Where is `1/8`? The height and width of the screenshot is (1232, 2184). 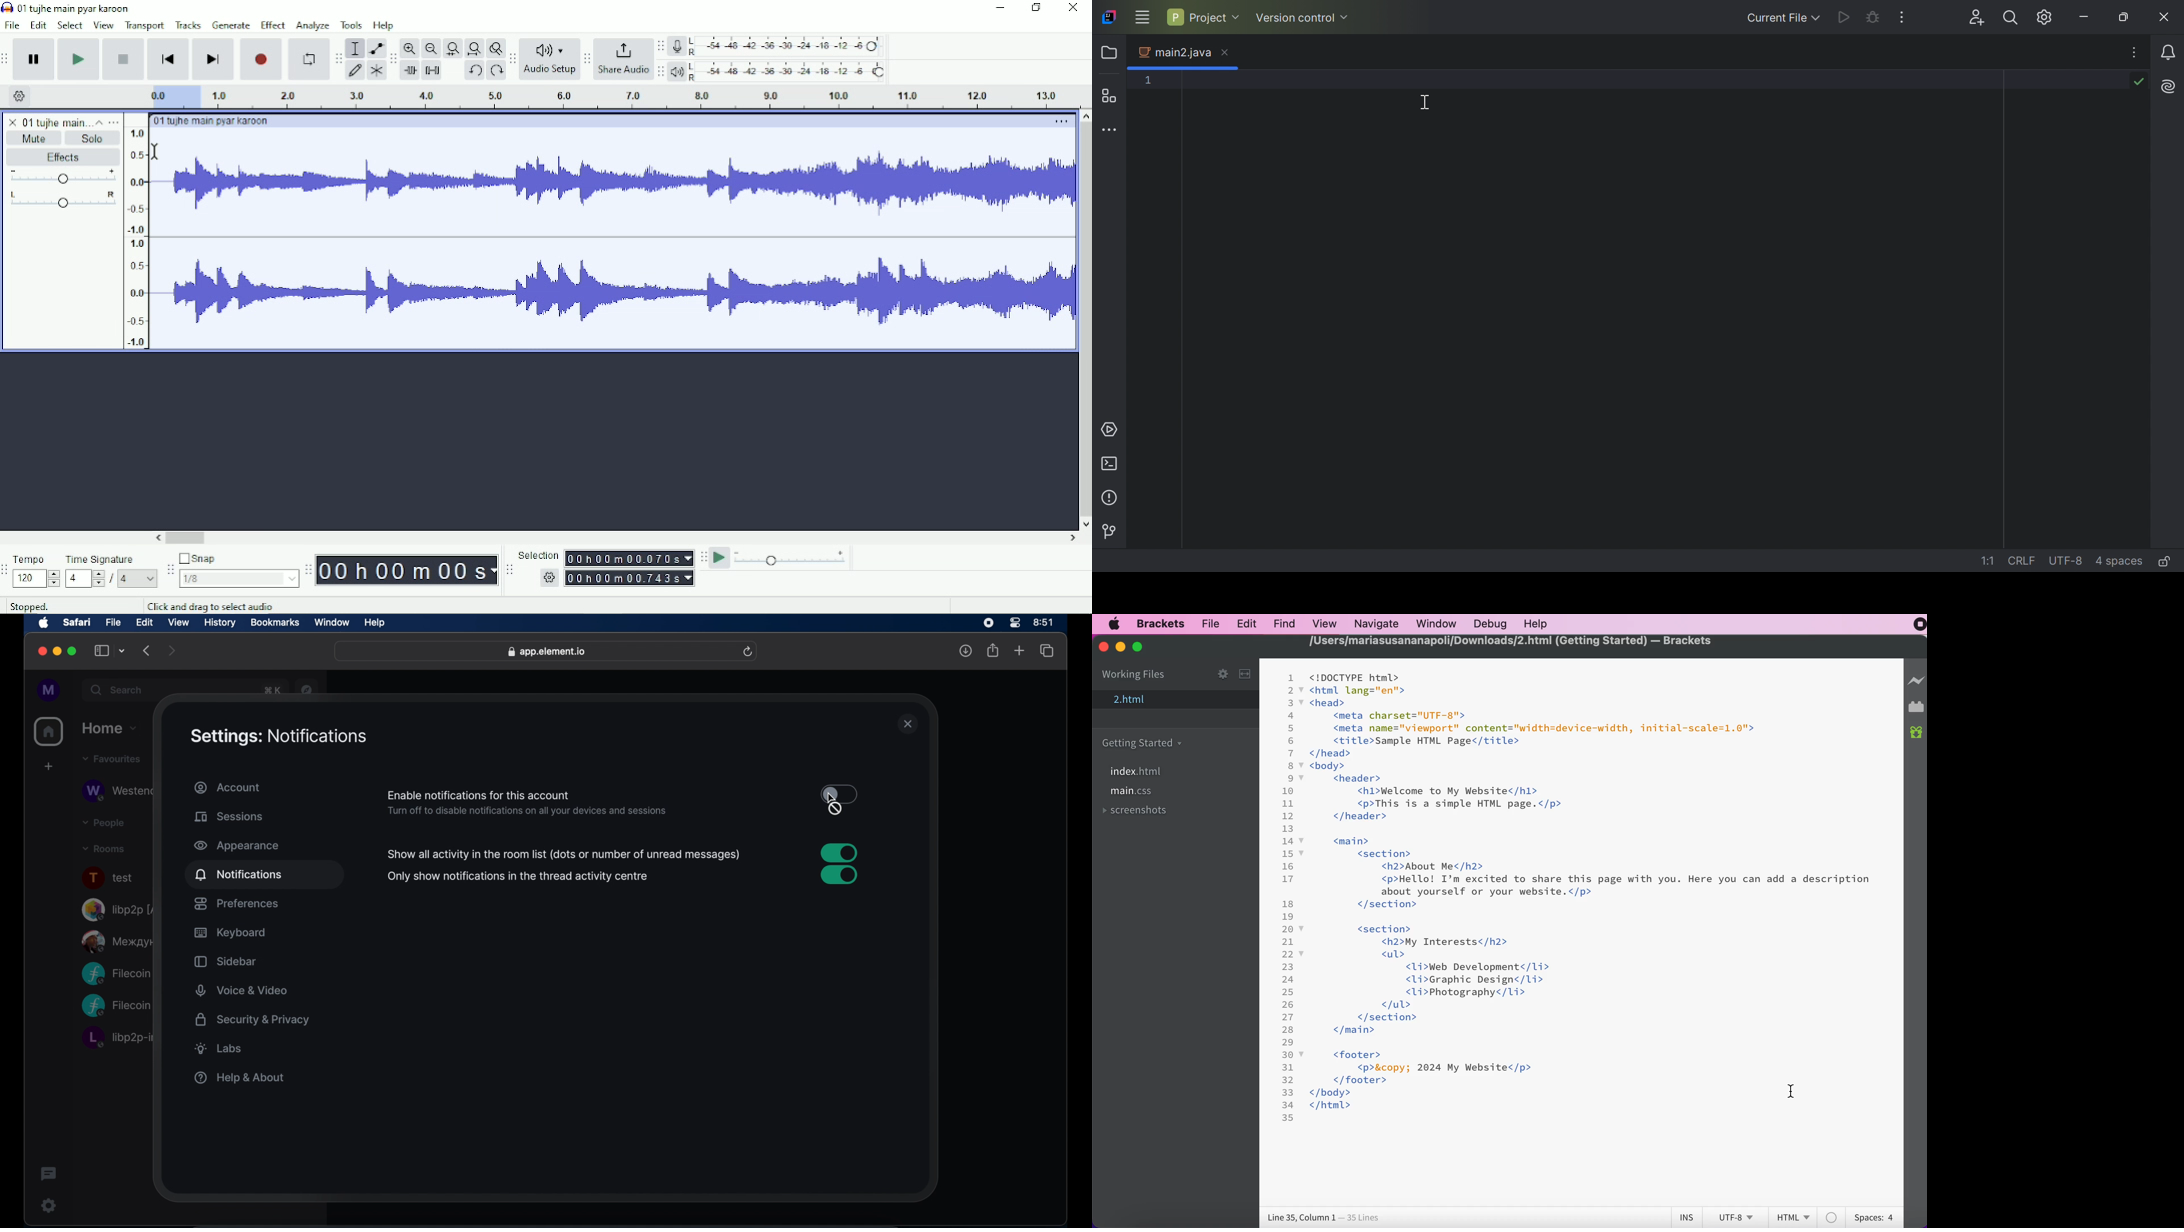 1/8 is located at coordinates (238, 578).